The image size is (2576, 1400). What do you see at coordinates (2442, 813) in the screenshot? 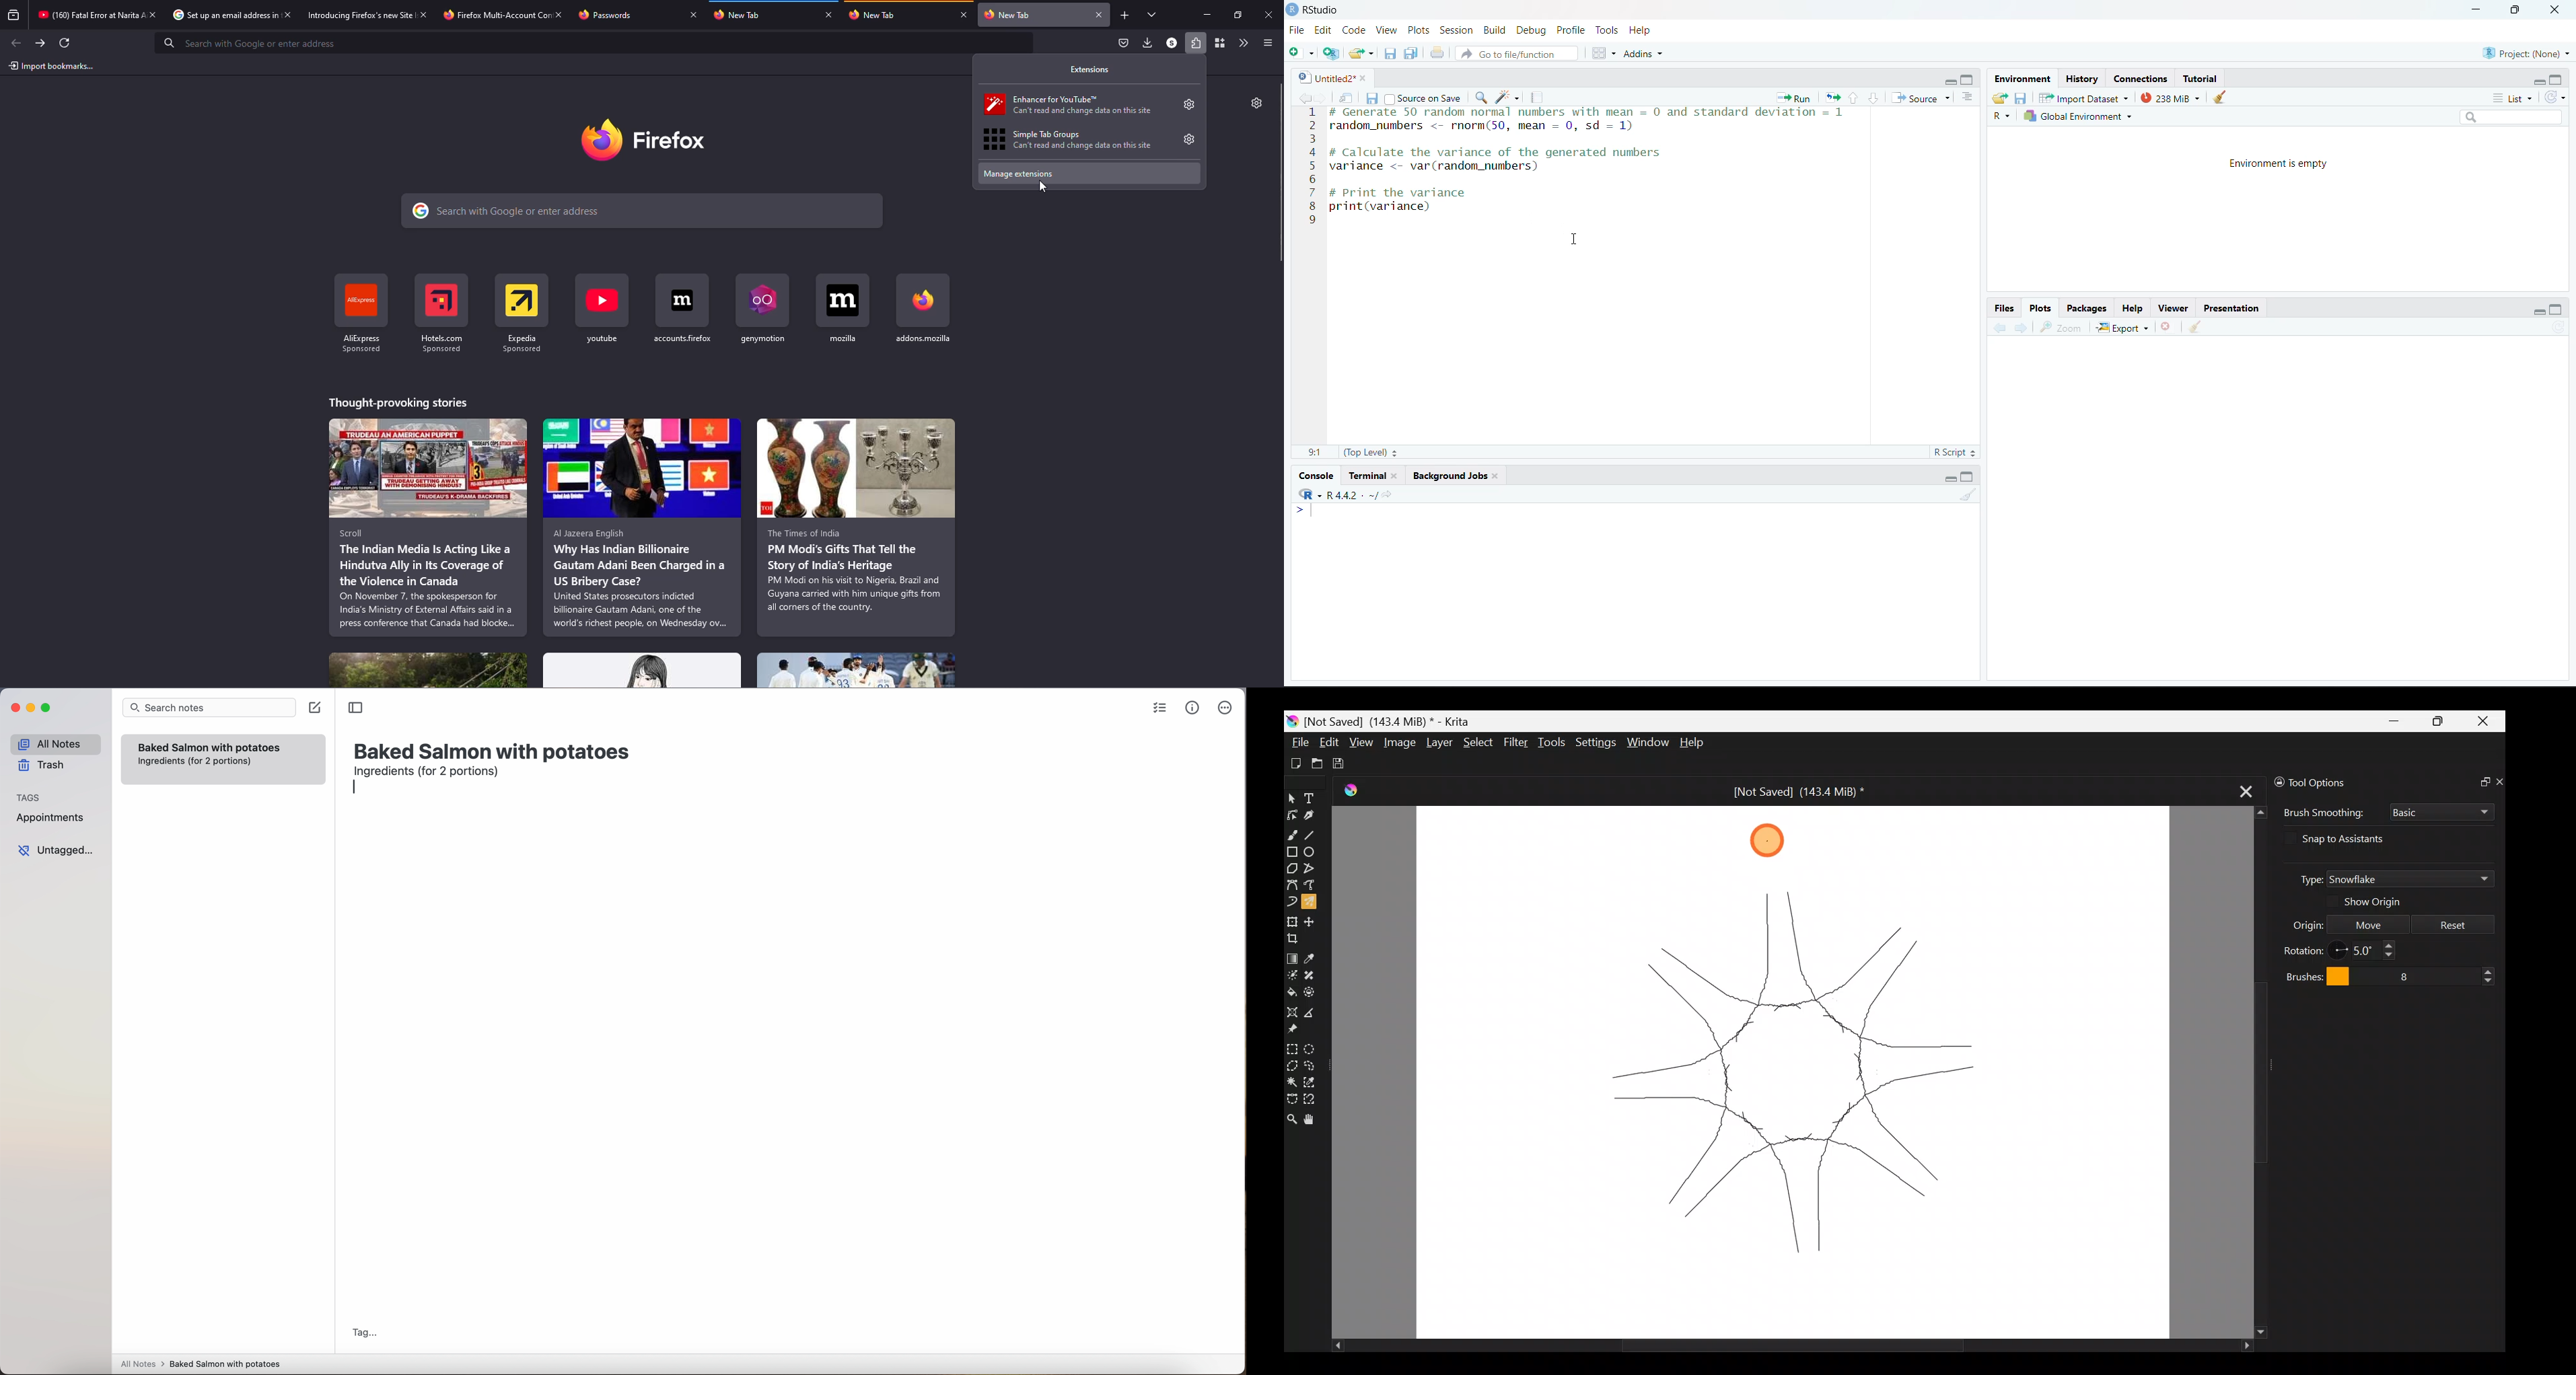
I see `Basic` at bounding box center [2442, 813].